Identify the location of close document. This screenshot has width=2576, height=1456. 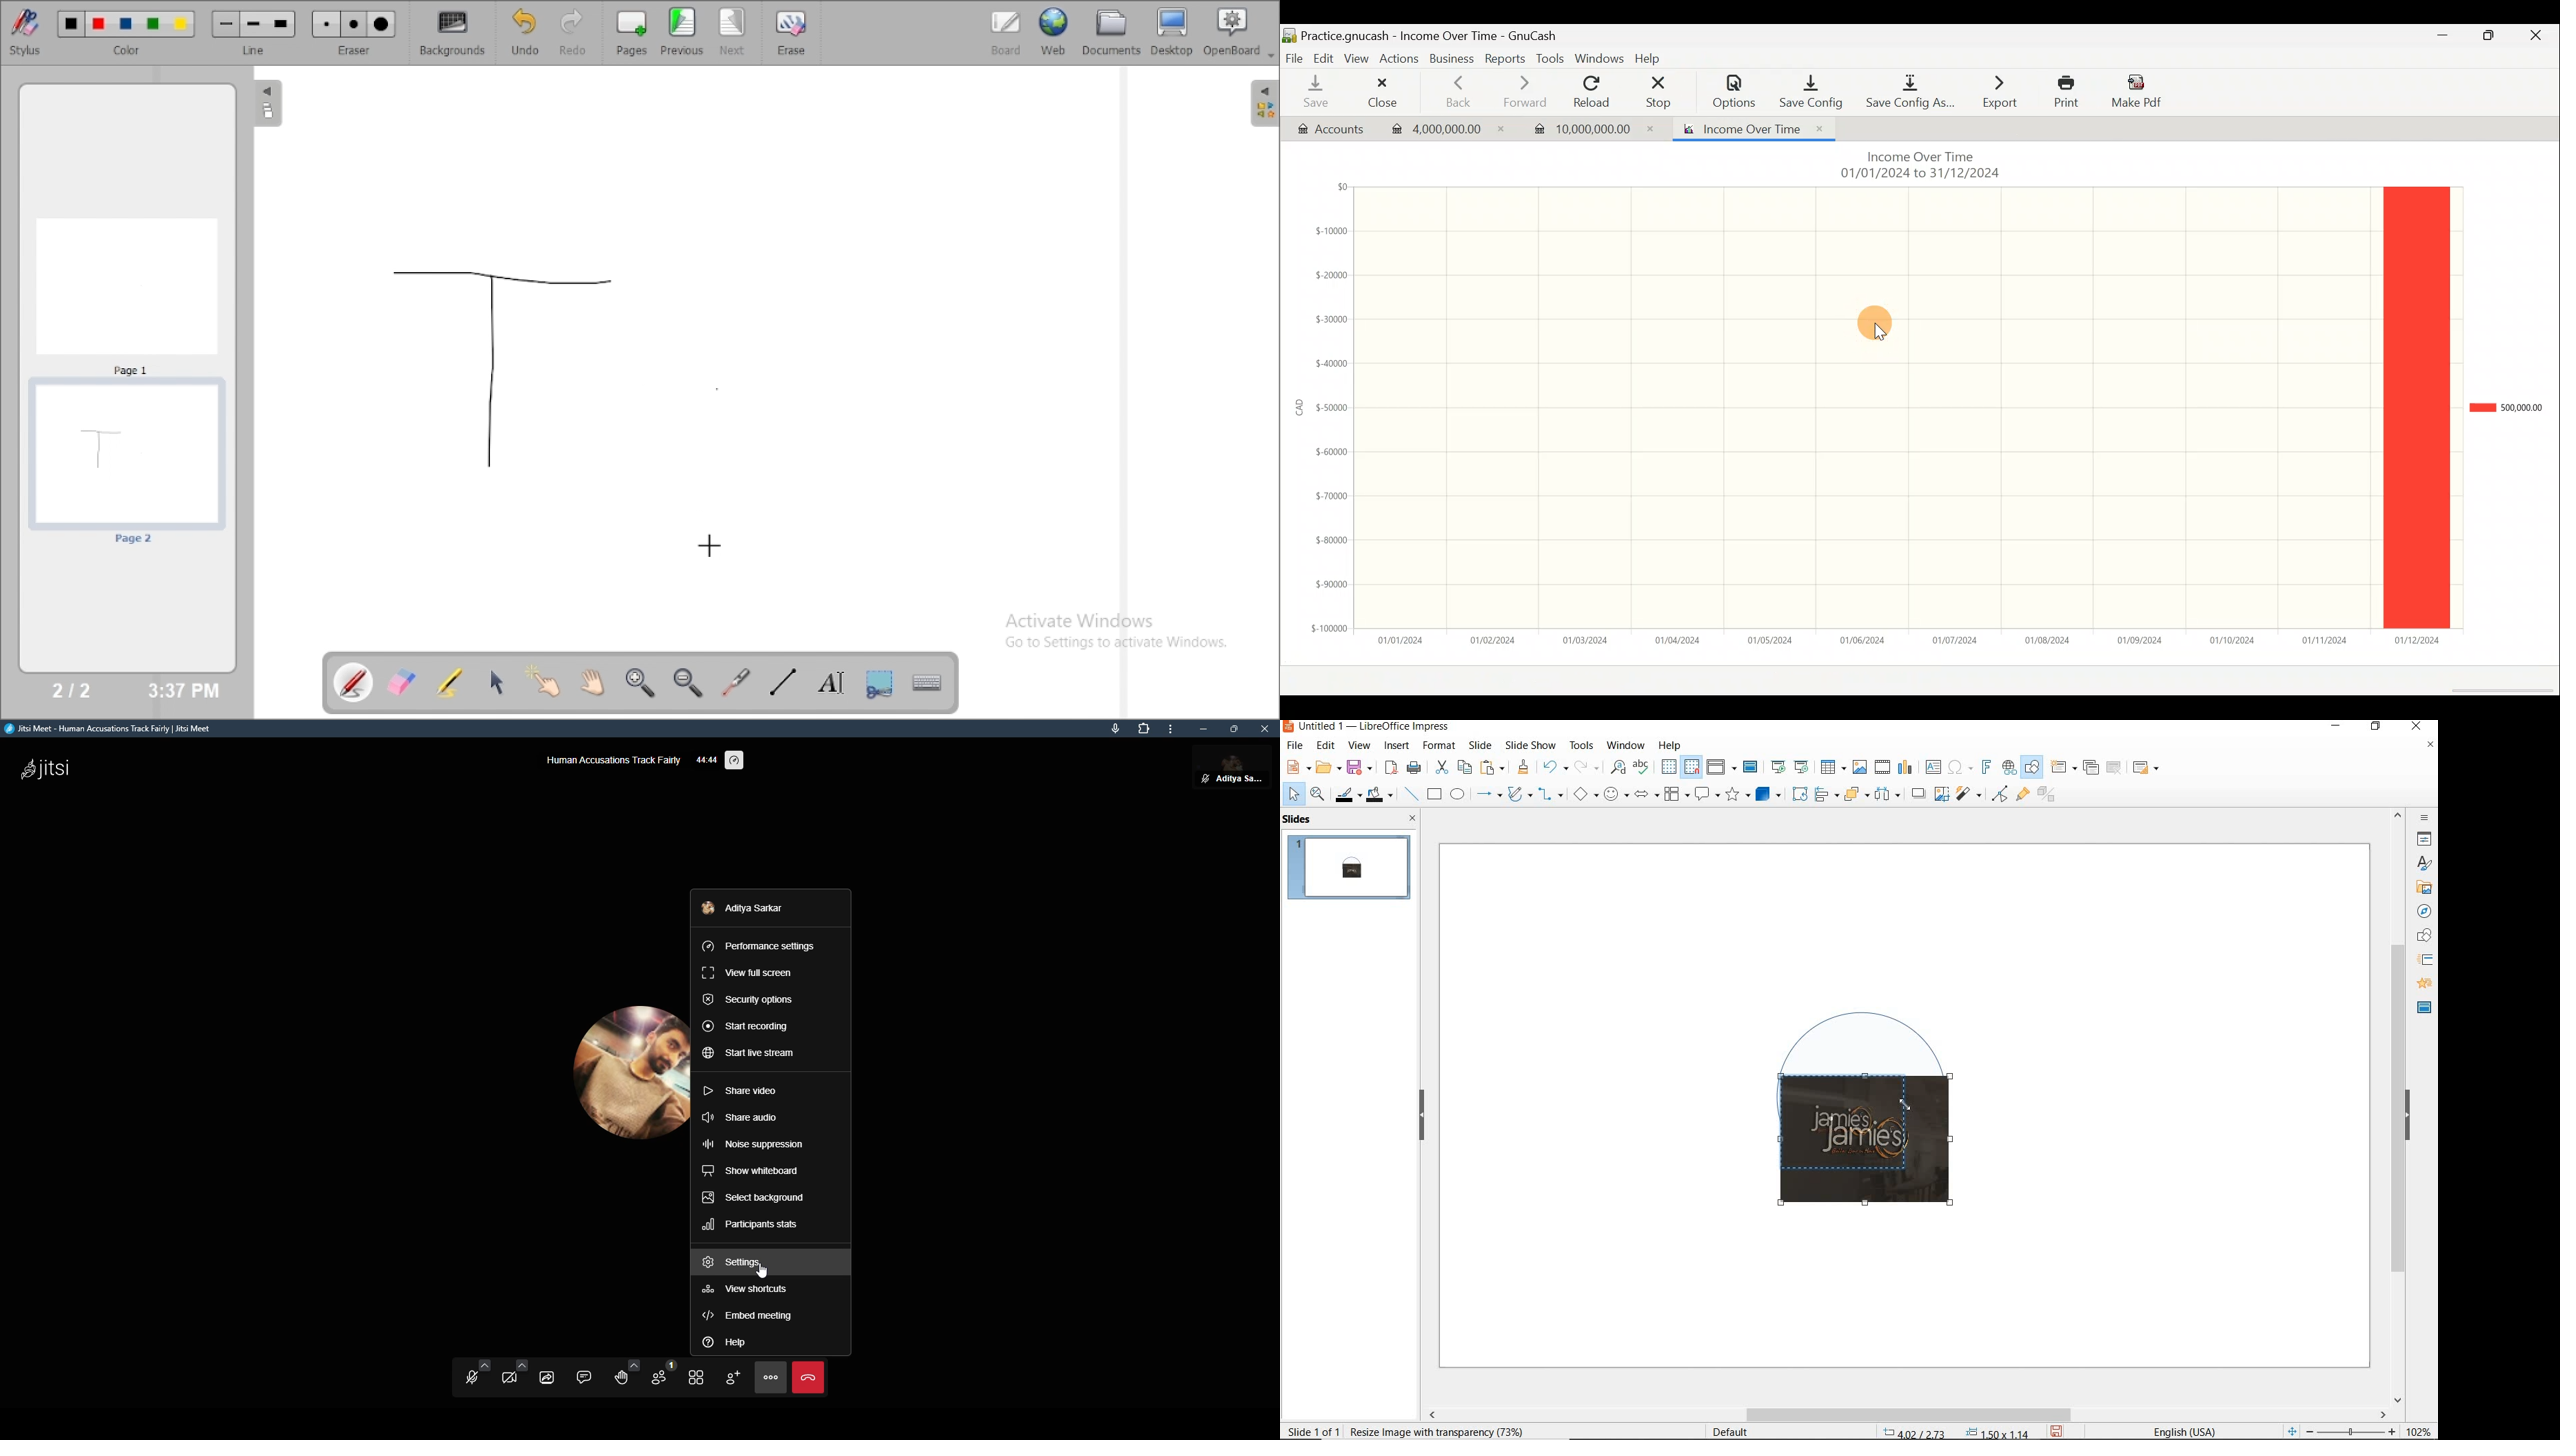
(2430, 748).